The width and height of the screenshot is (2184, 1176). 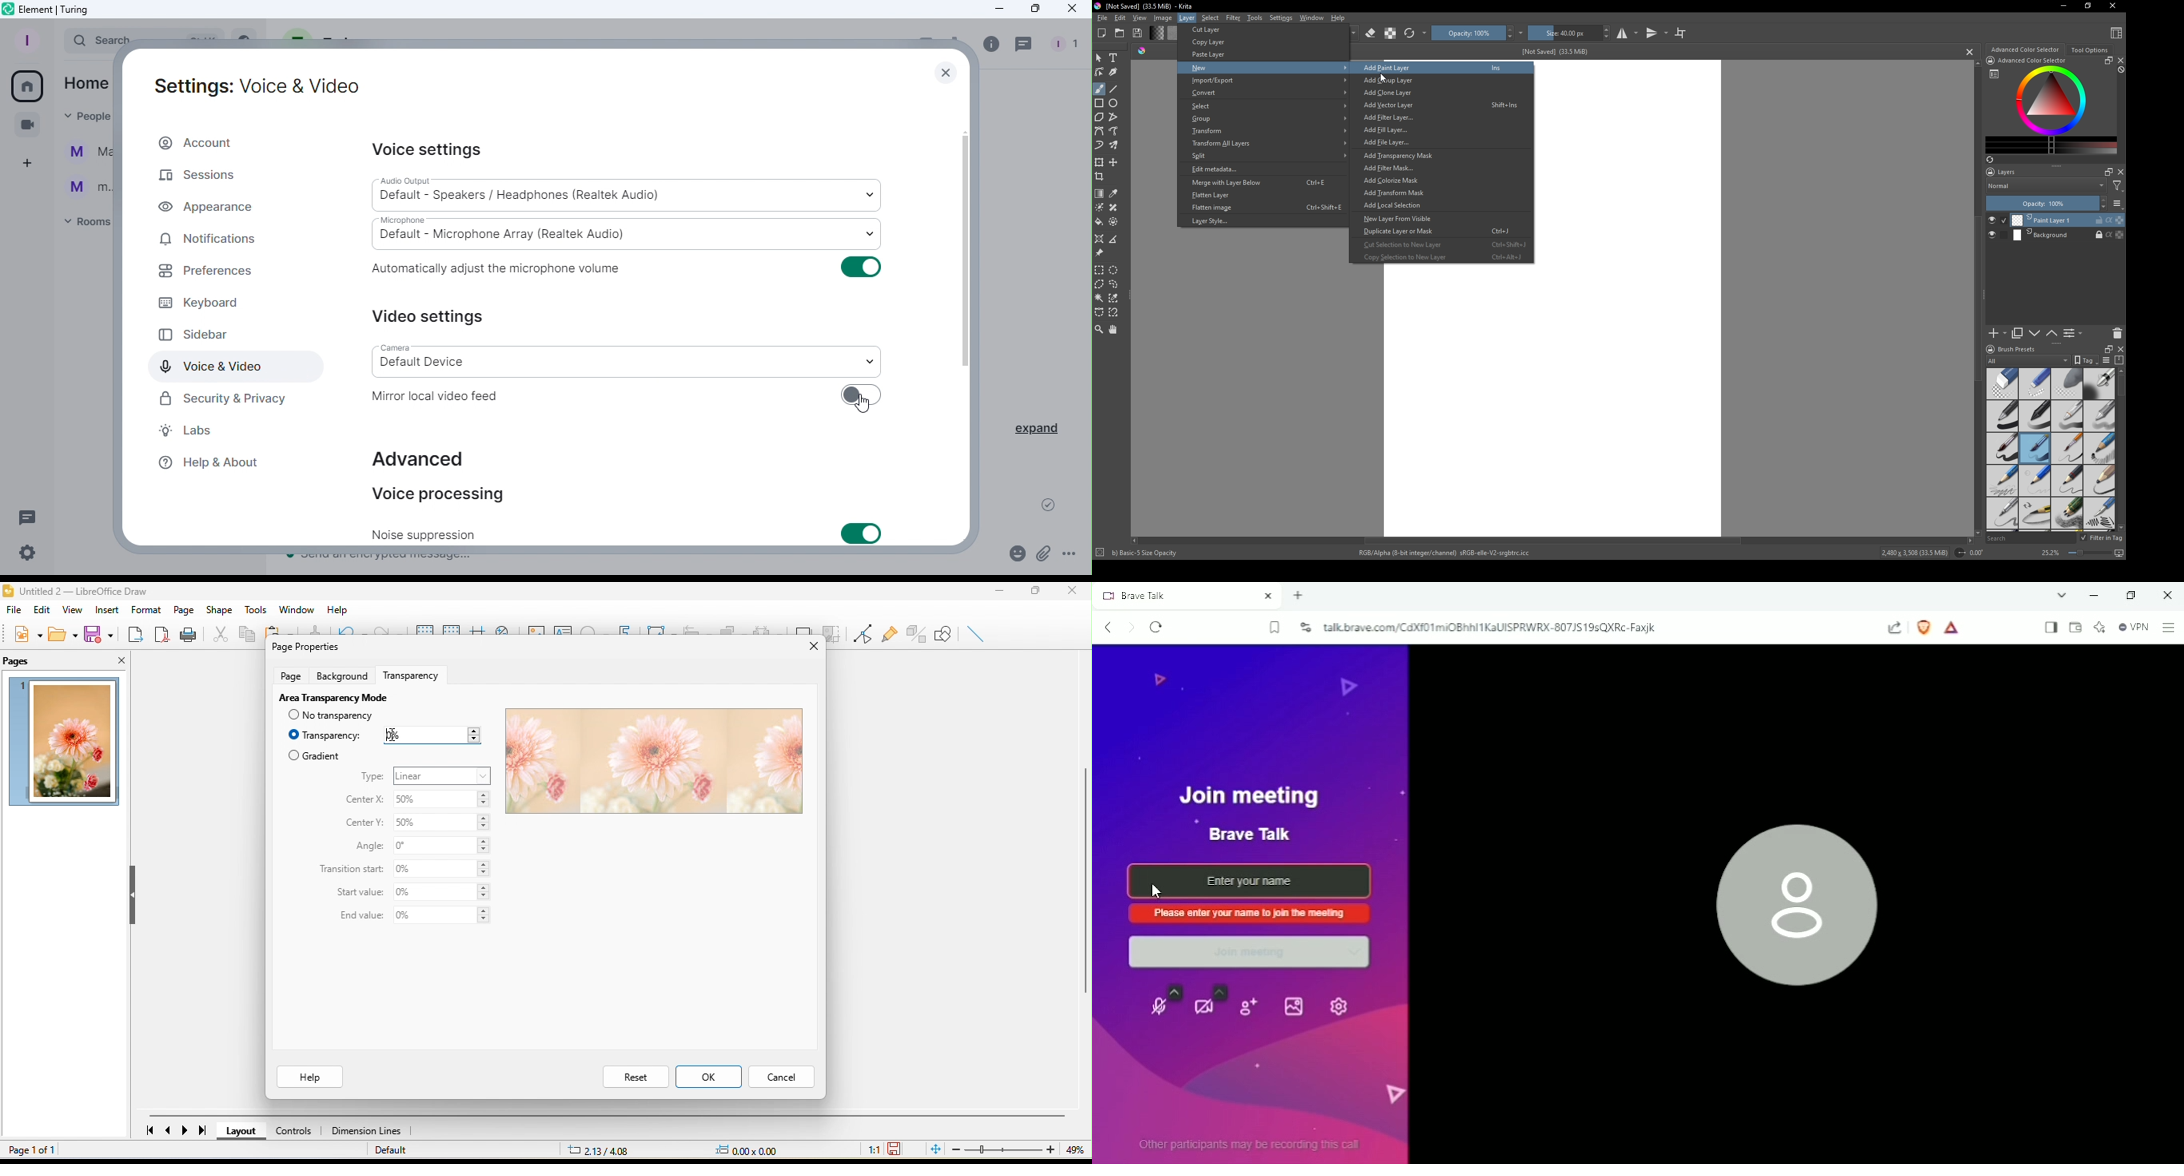 What do you see at coordinates (2114, 6) in the screenshot?
I see `Close` at bounding box center [2114, 6].